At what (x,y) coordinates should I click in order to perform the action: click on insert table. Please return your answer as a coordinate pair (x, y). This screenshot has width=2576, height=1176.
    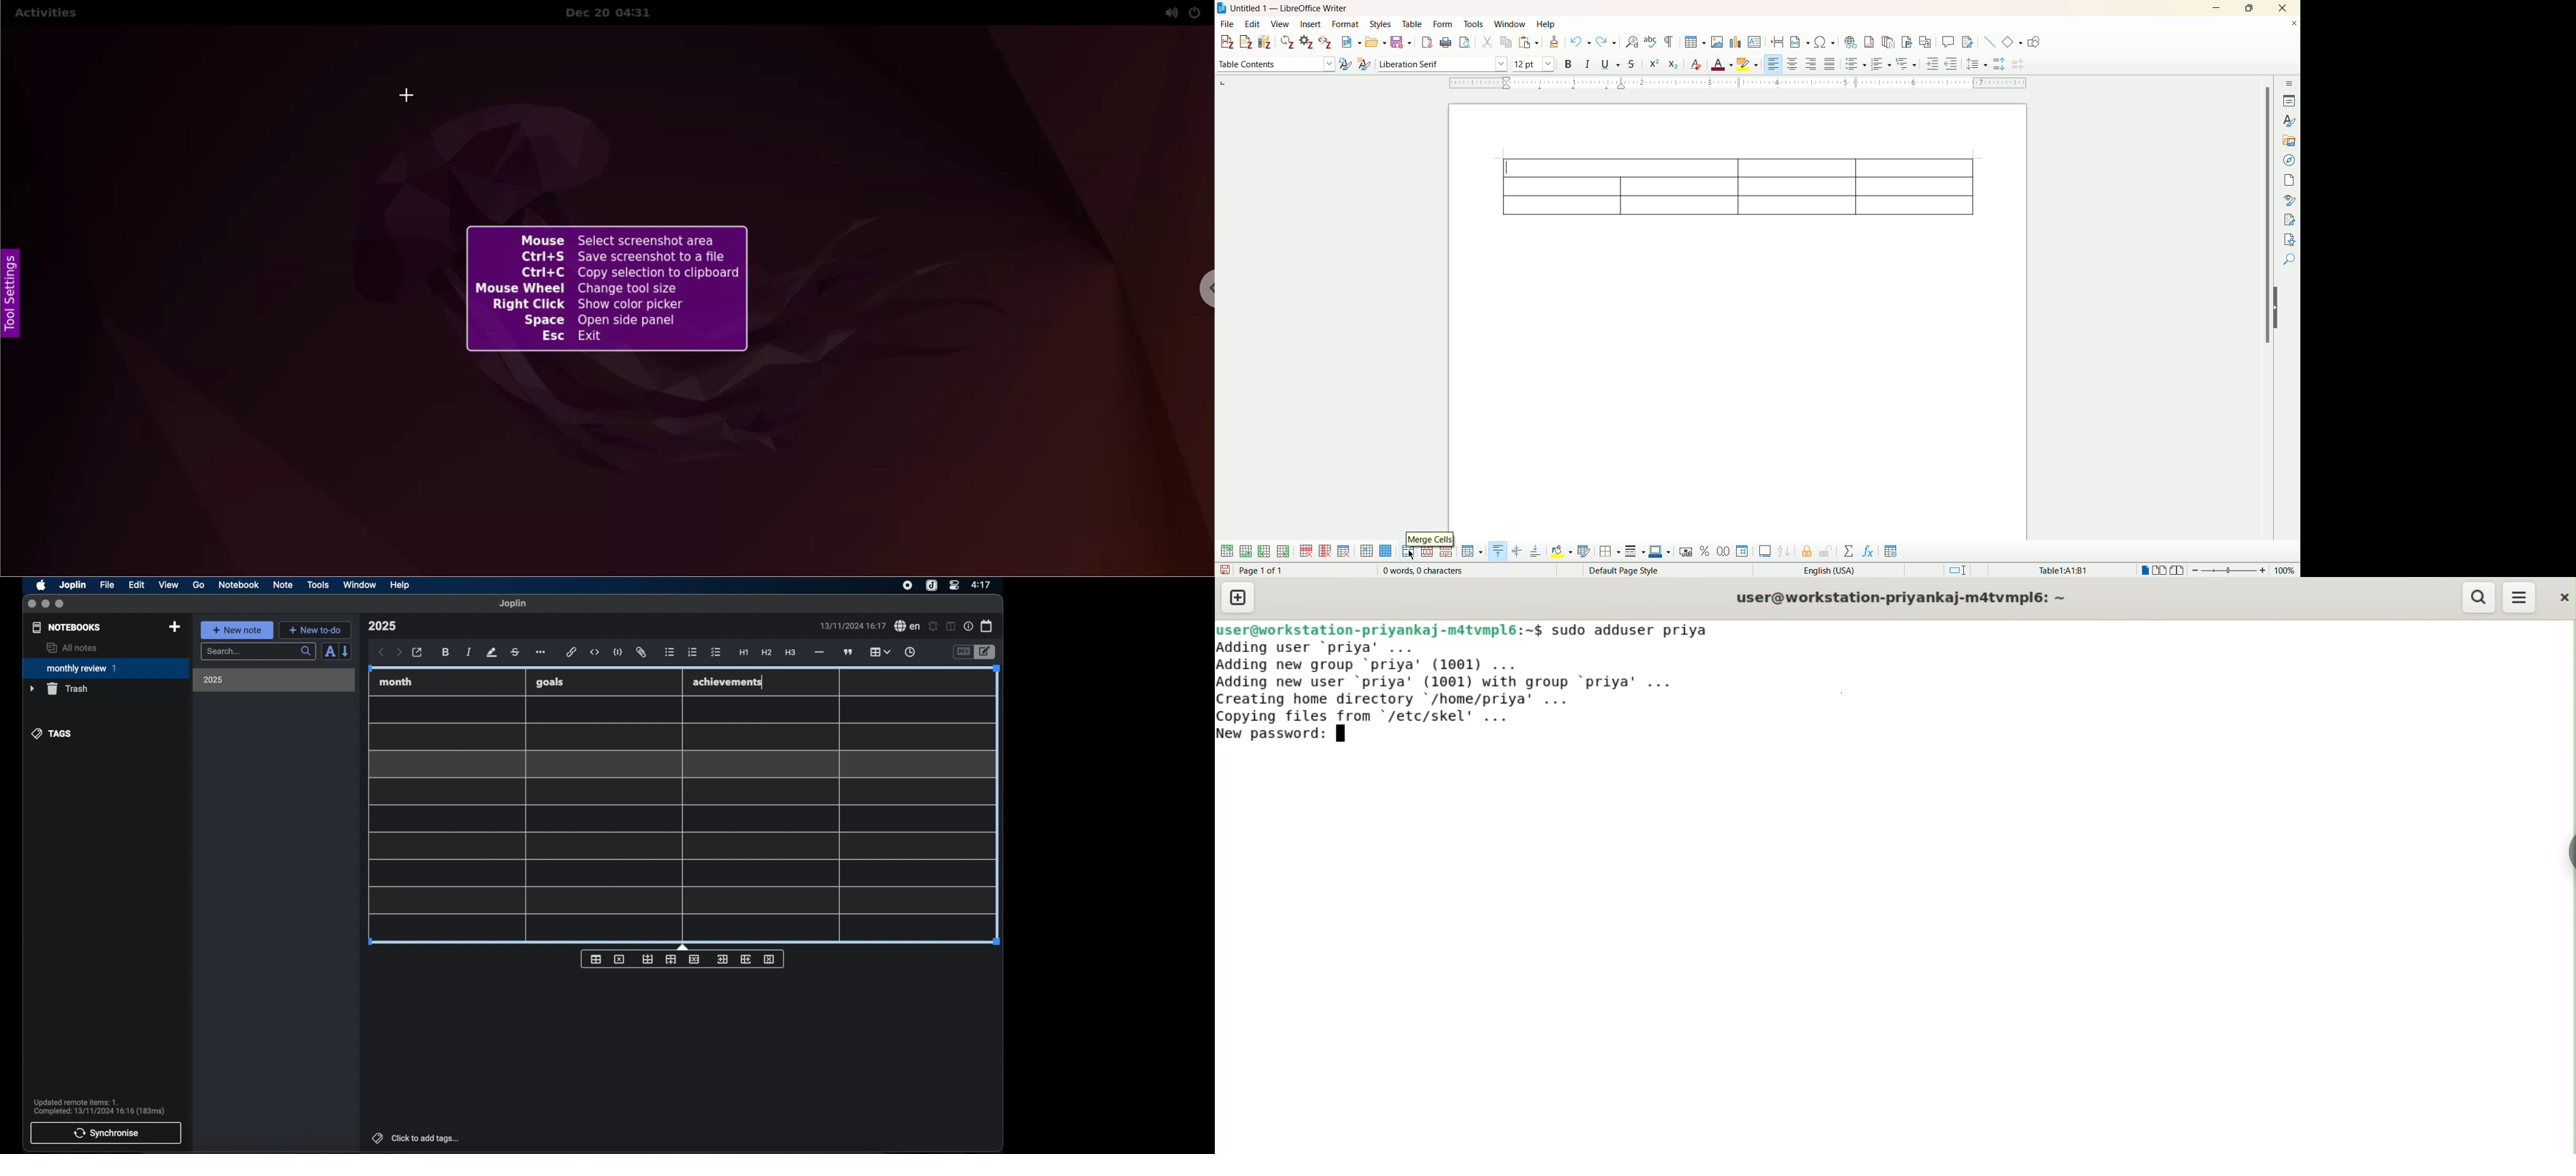
    Looking at the image, I should click on (596, 959).